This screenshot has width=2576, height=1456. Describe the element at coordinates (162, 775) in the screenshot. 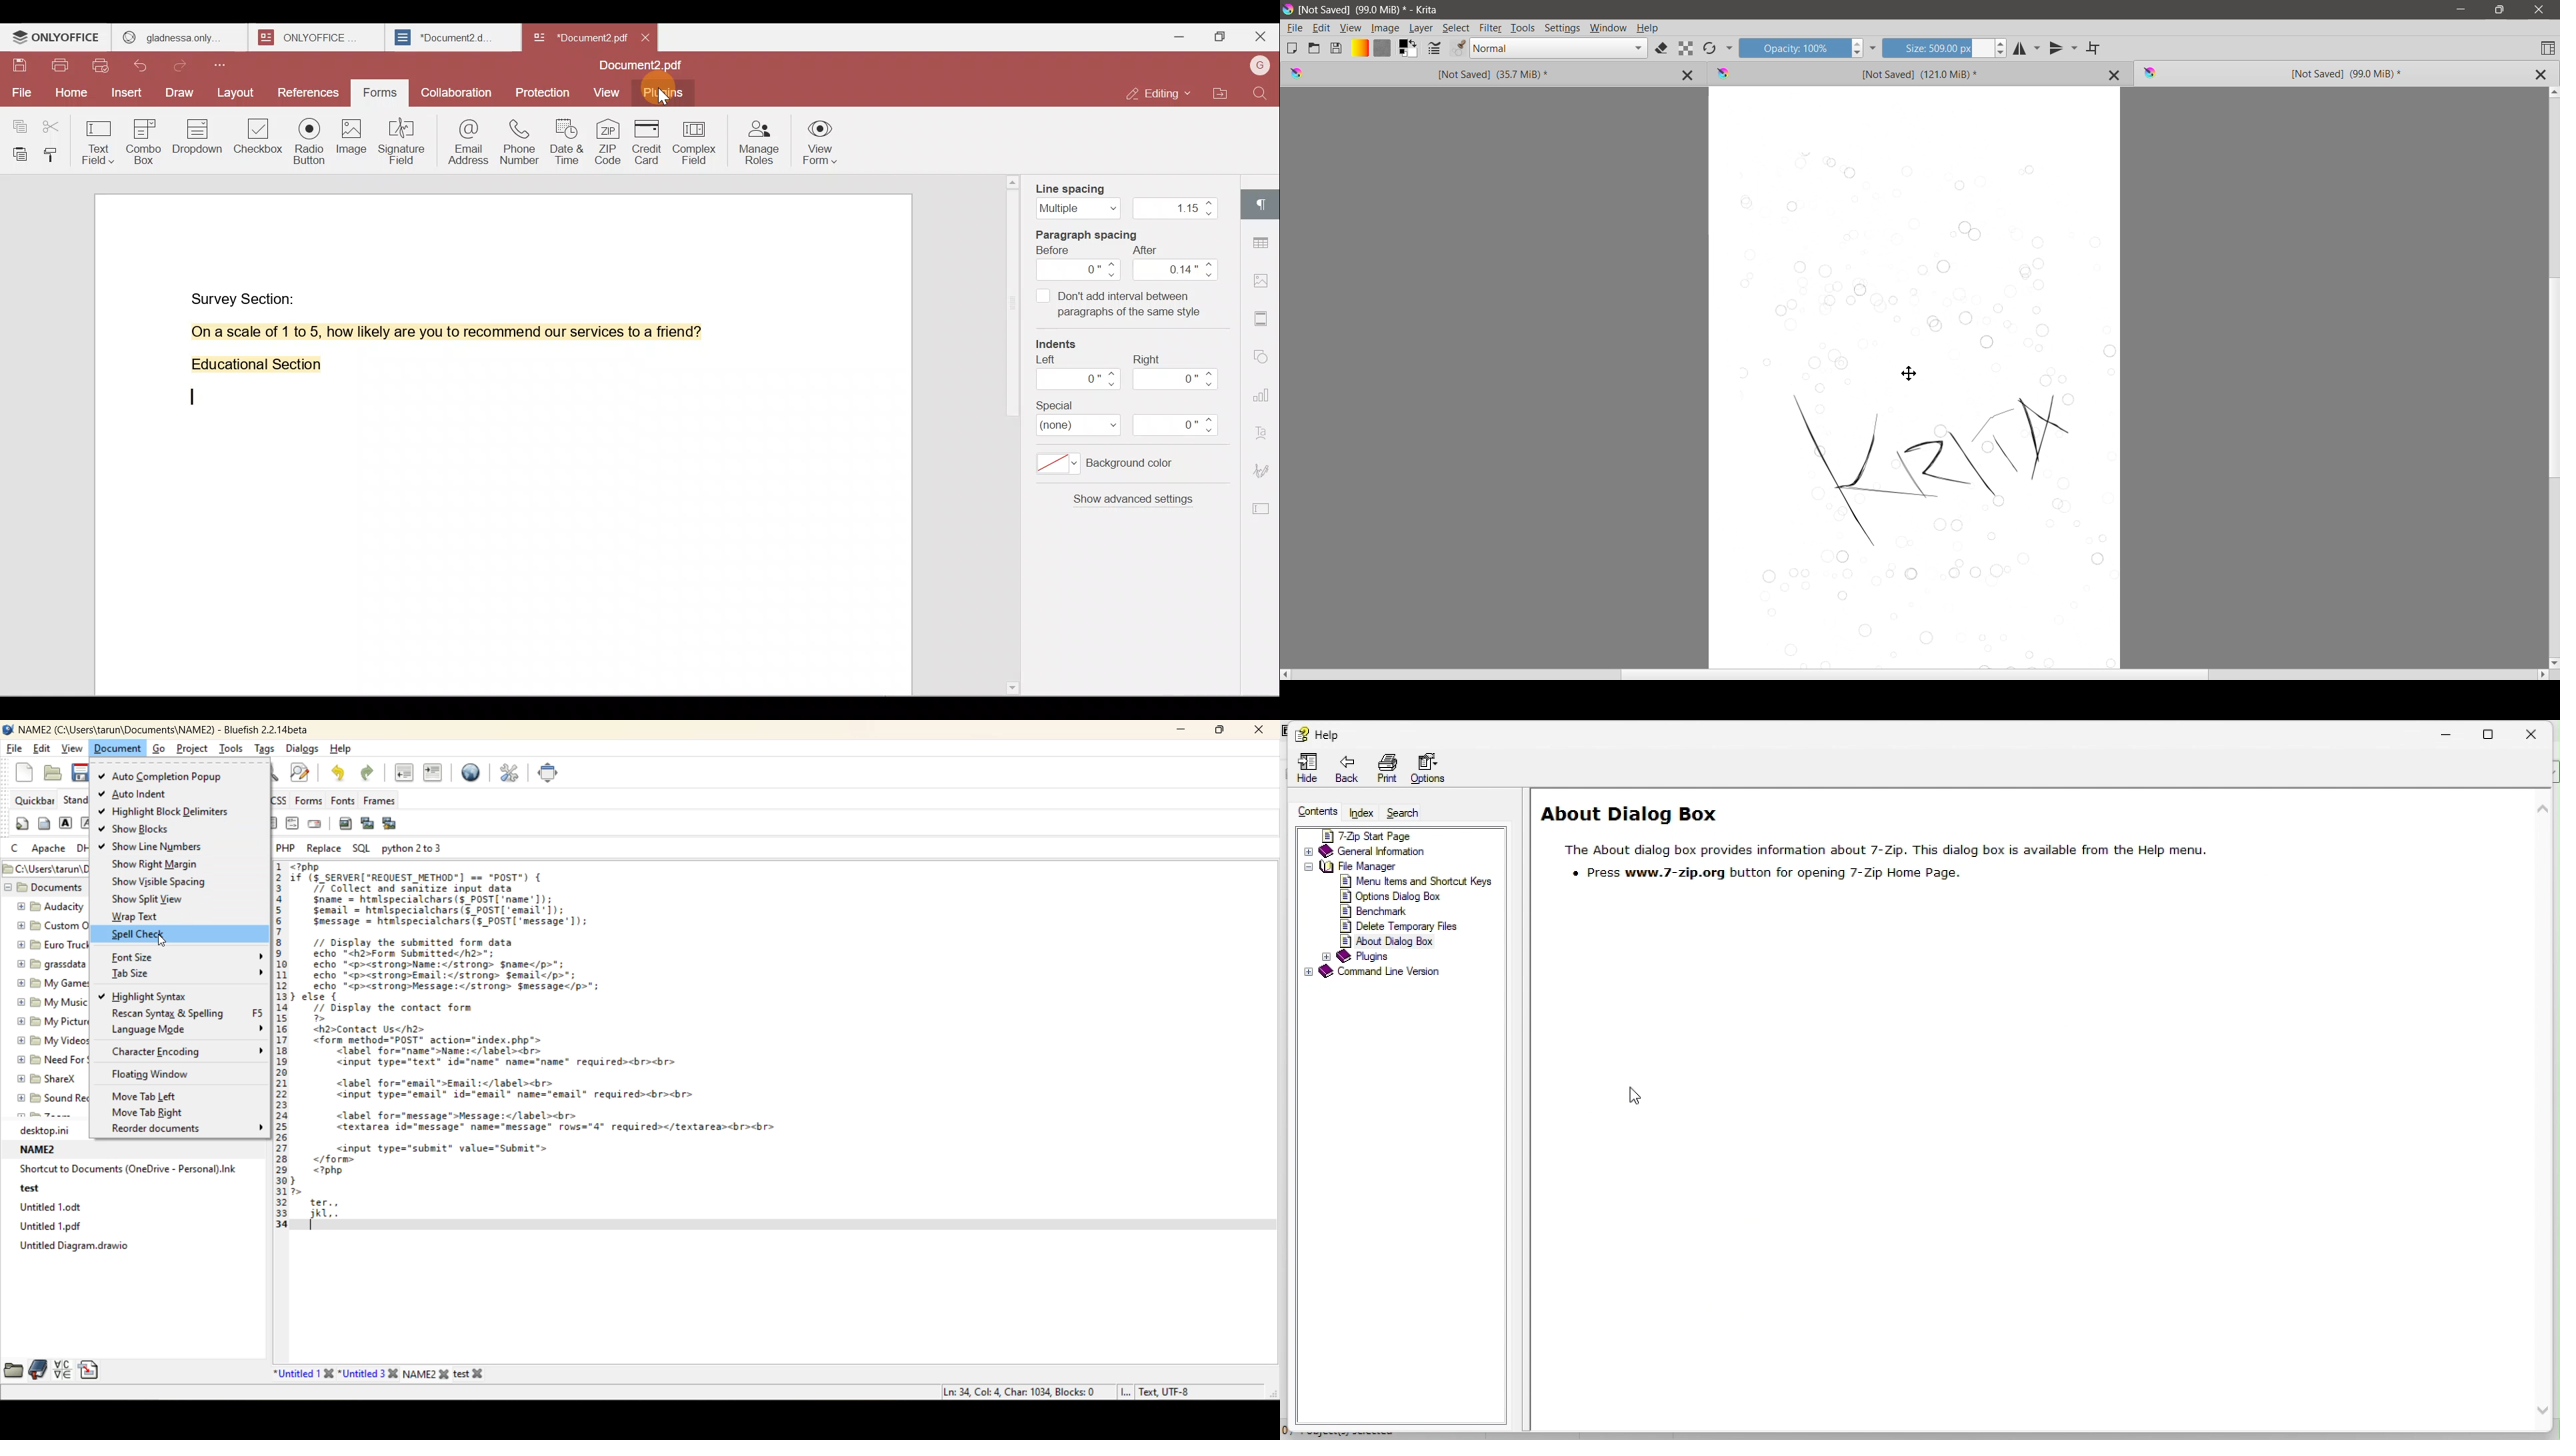

I see `auto completion popup` at that location.